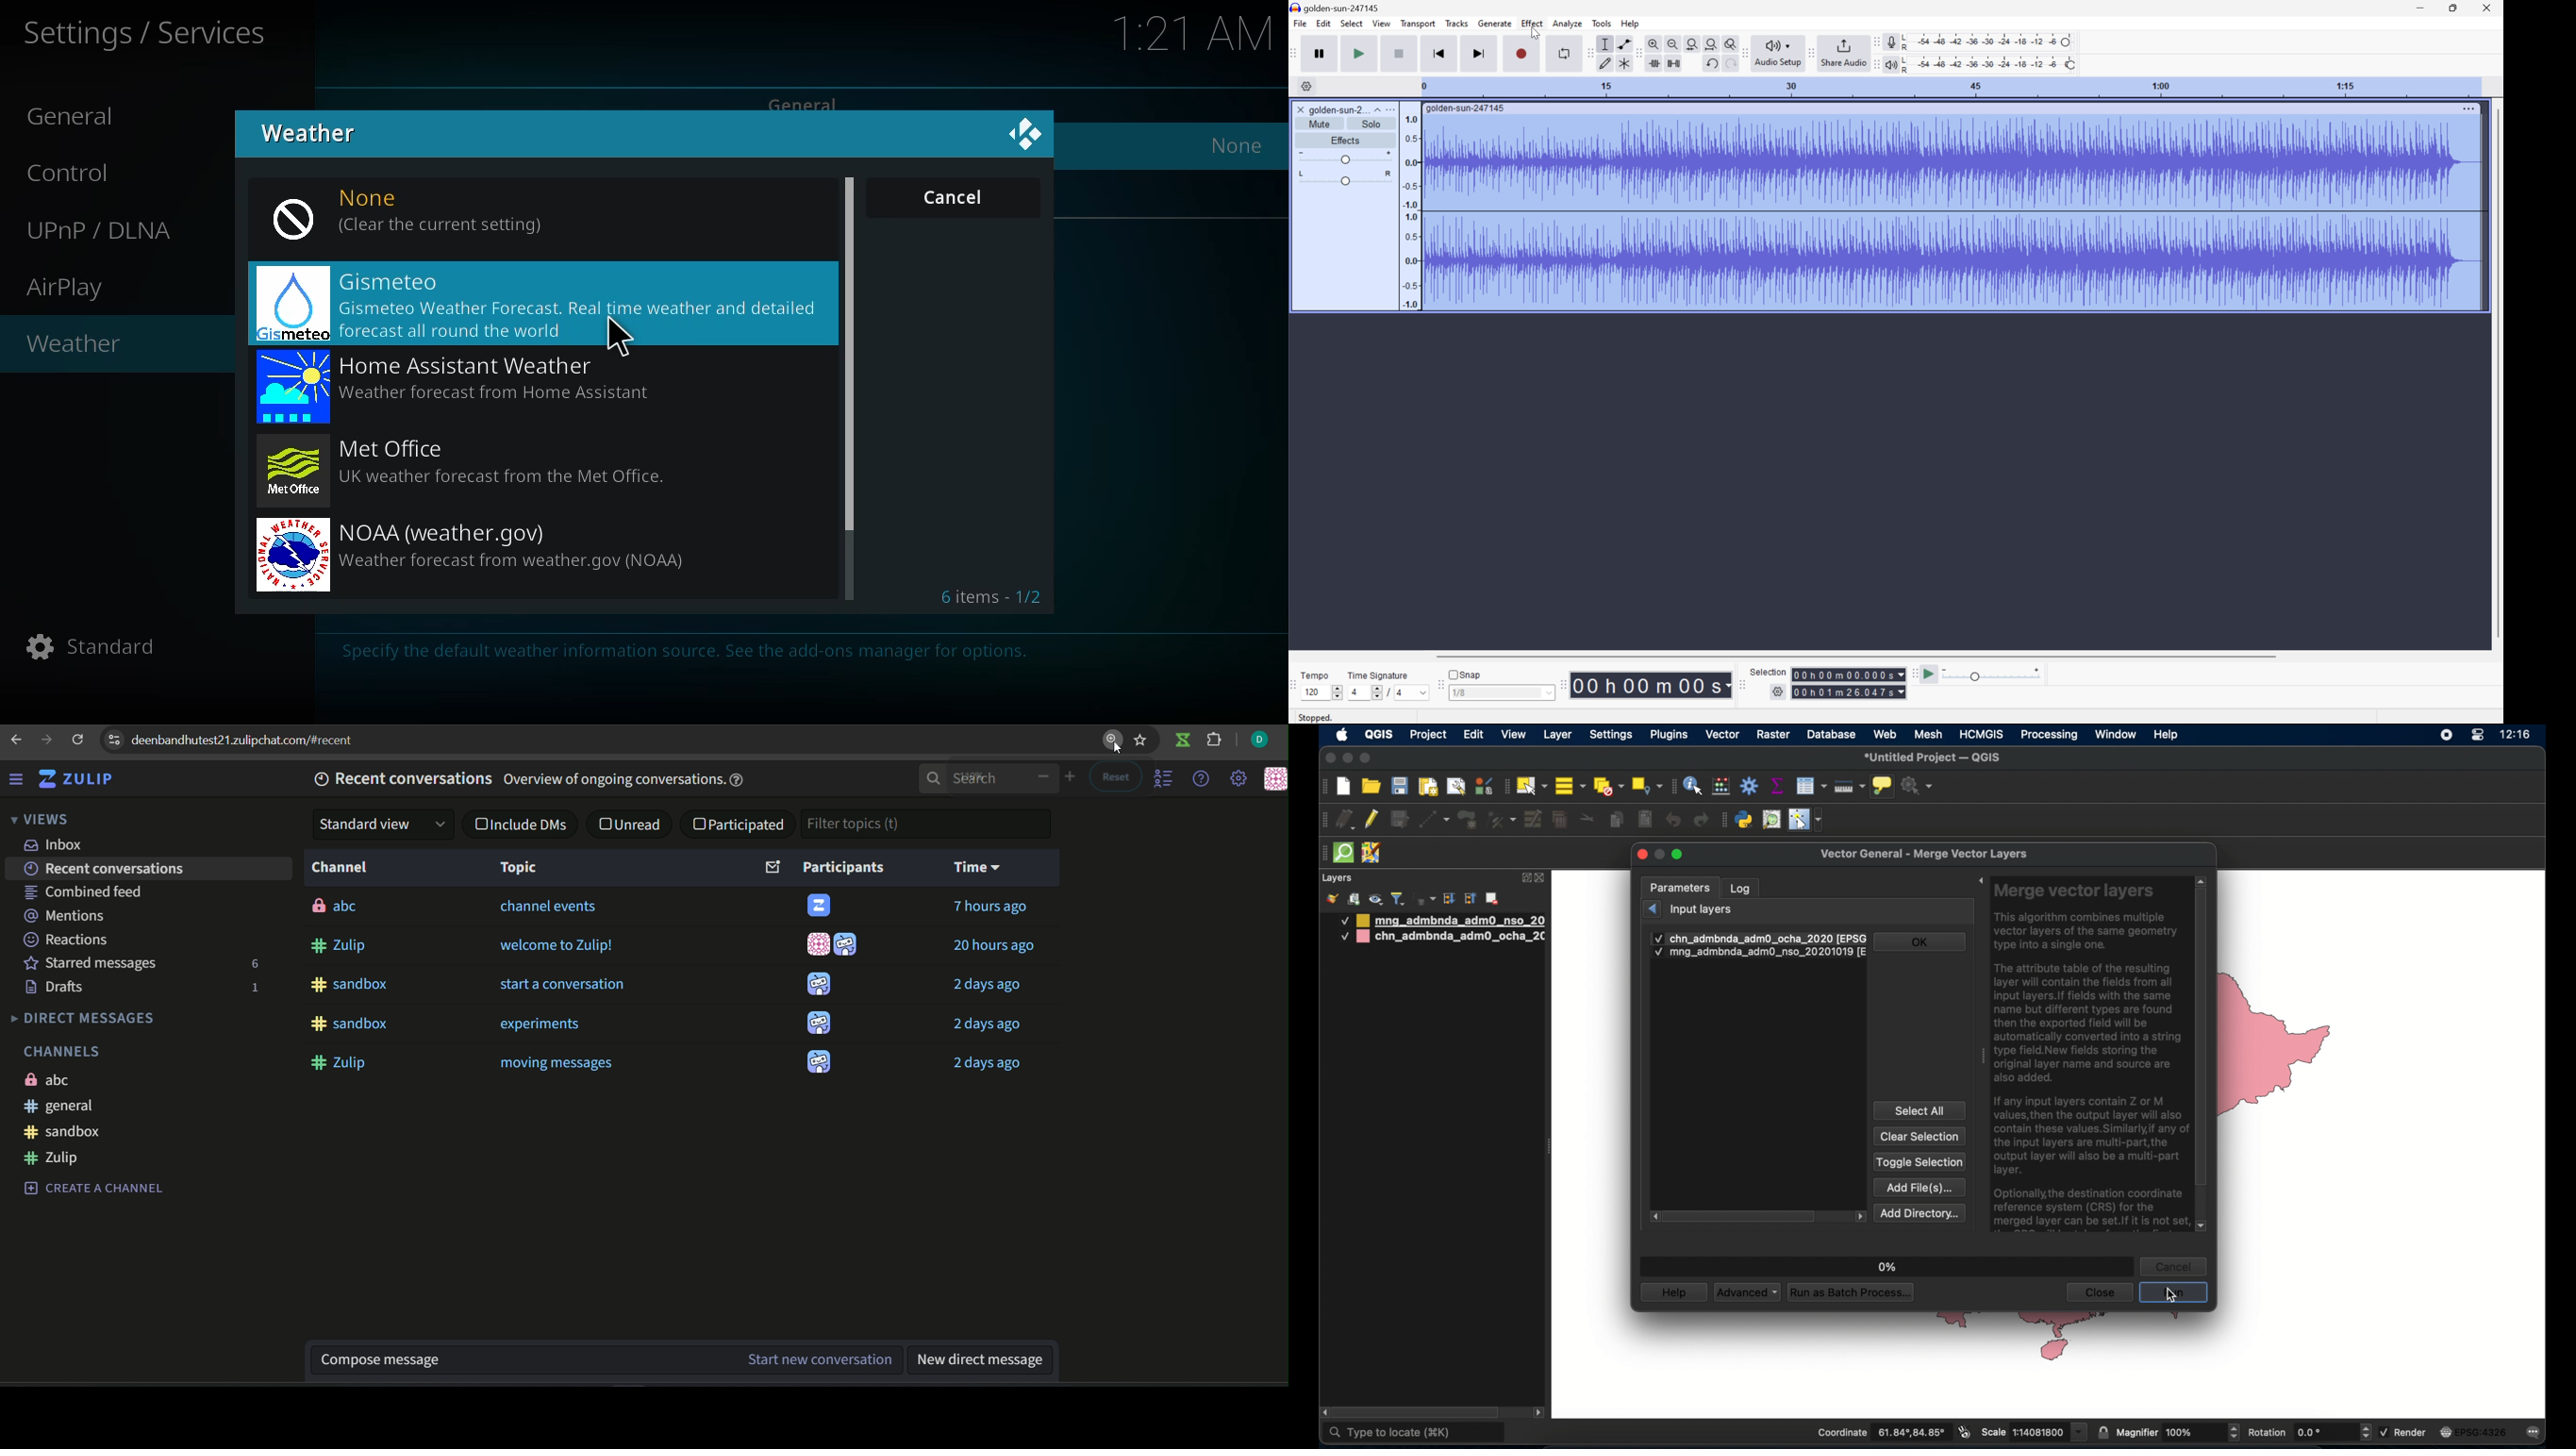 This screenshot has width=2576, height=1456. Describe the element at coordinates (1468, 820) in the screenshot. I see `add polygon feature` at that location.